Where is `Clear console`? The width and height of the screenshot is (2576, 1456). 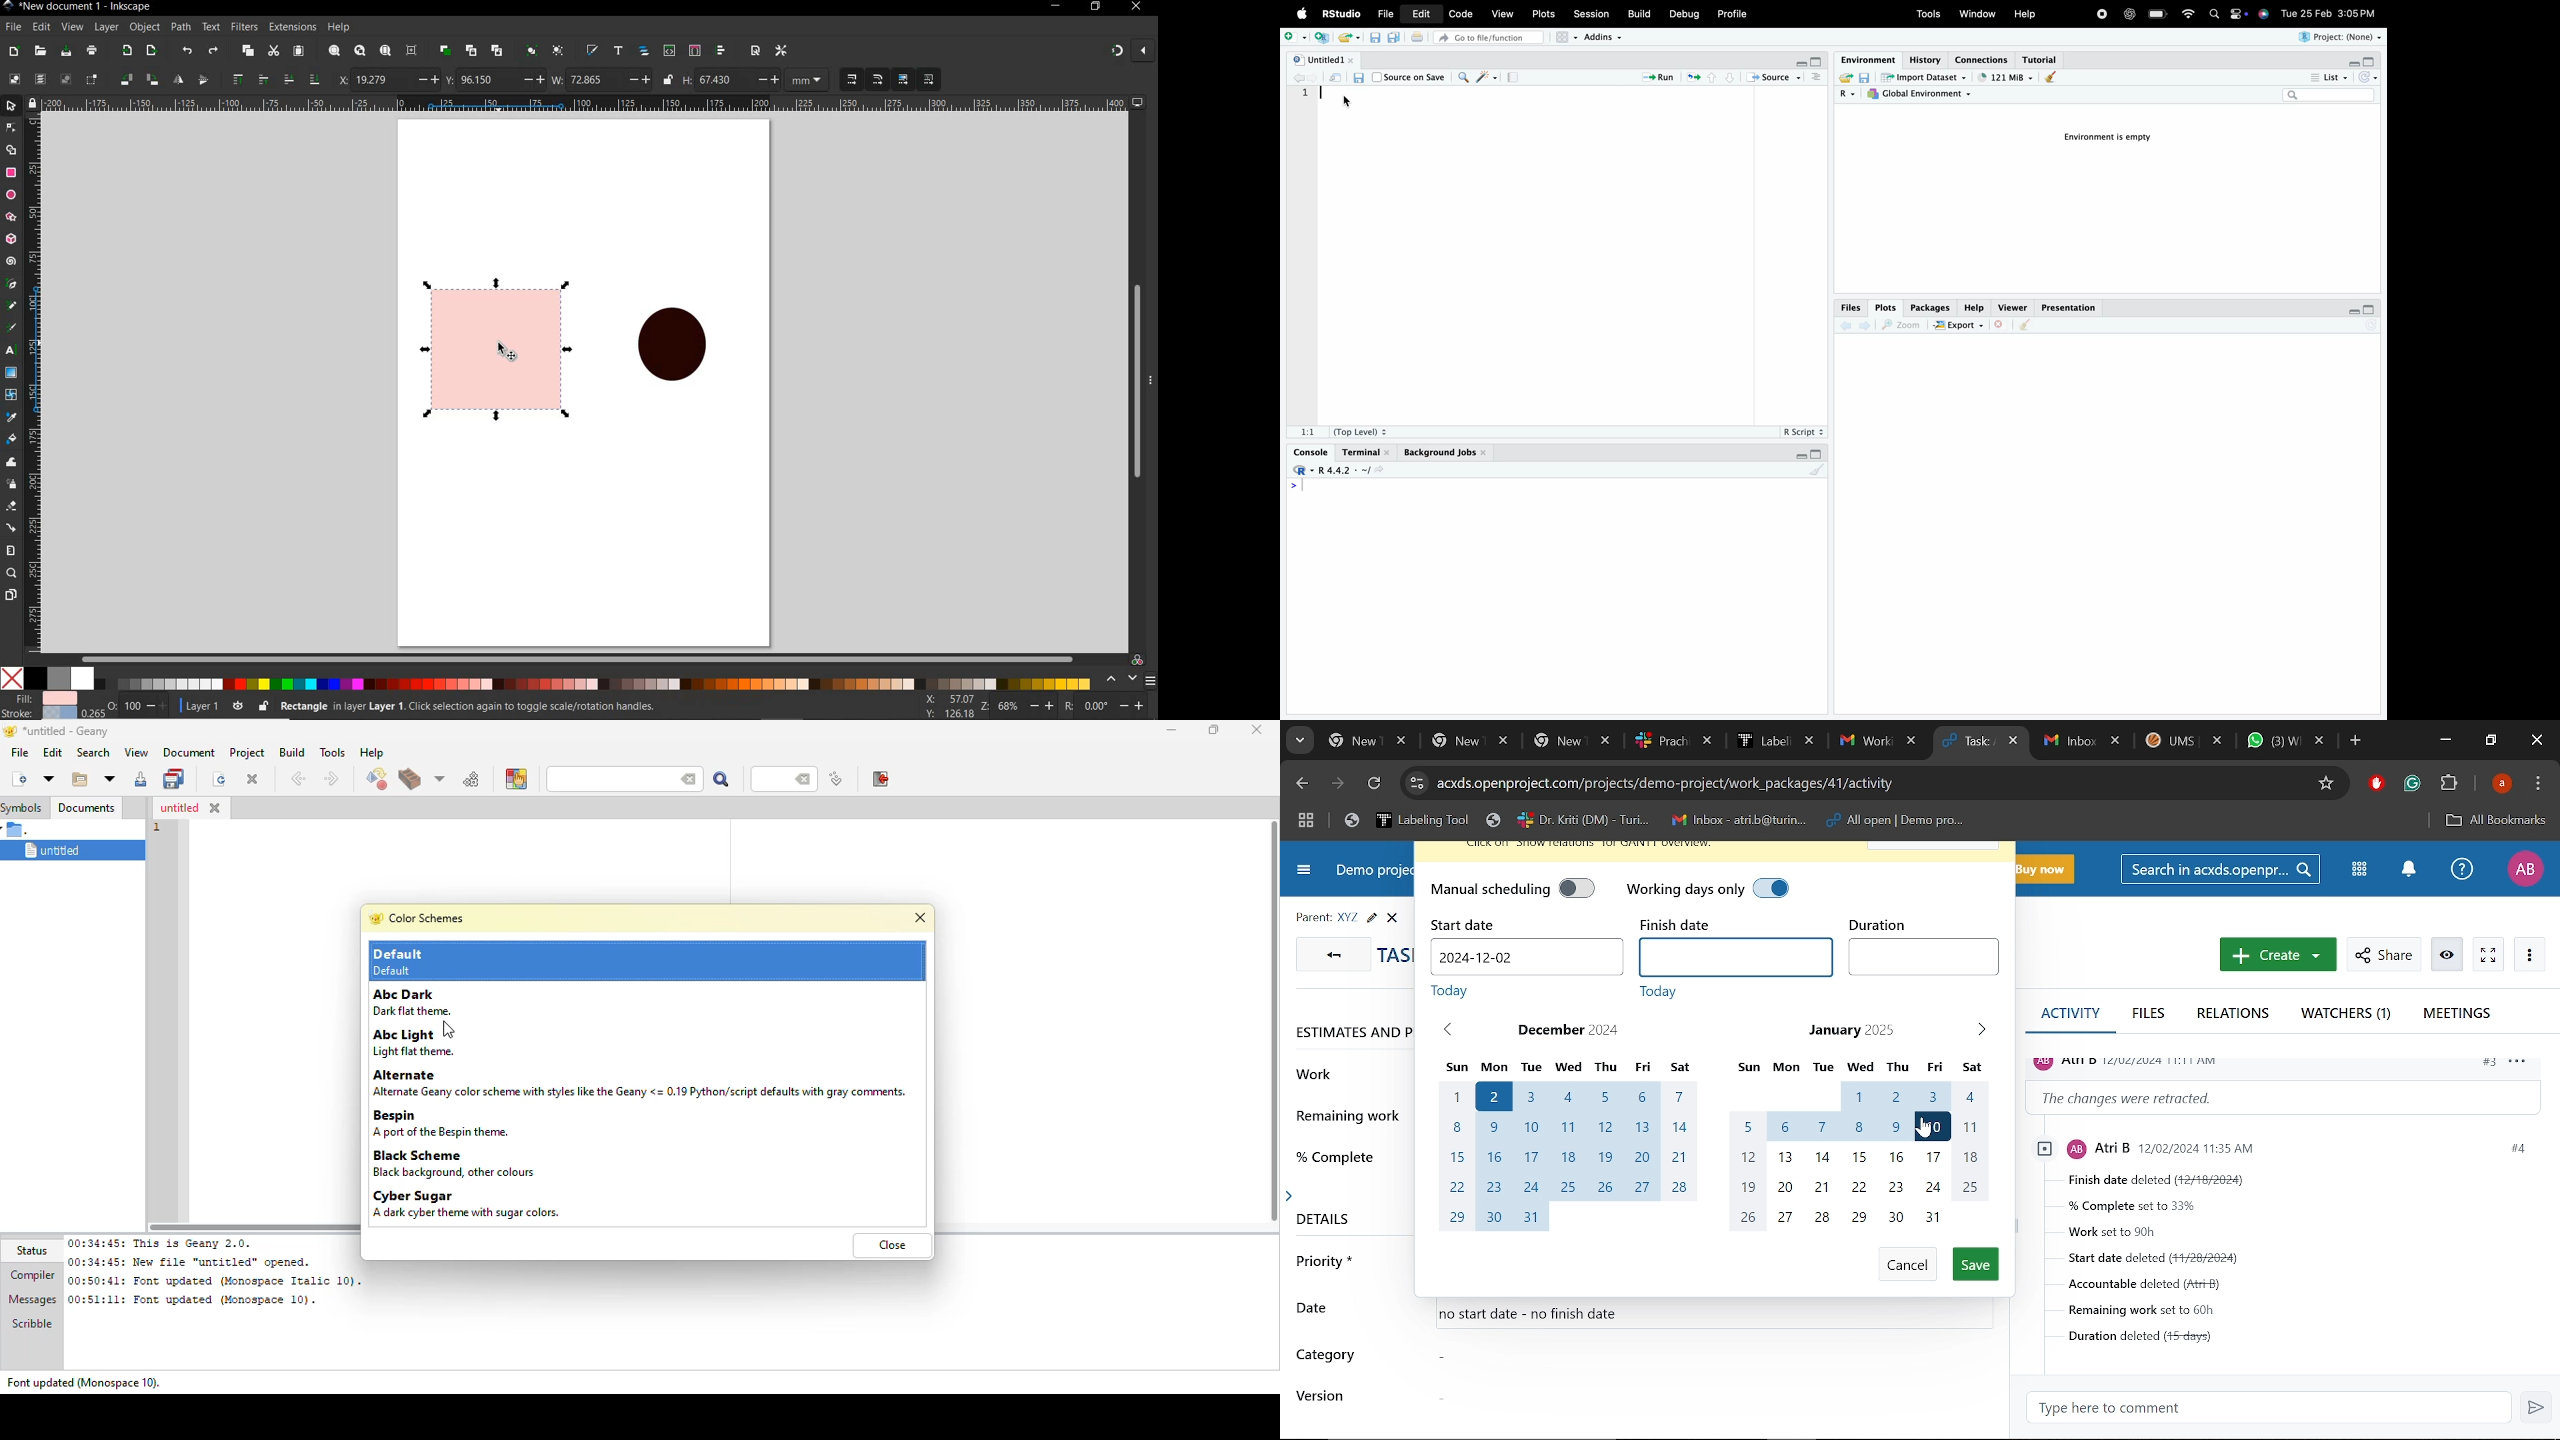 Clear console is located at coordinates (1818, 471).